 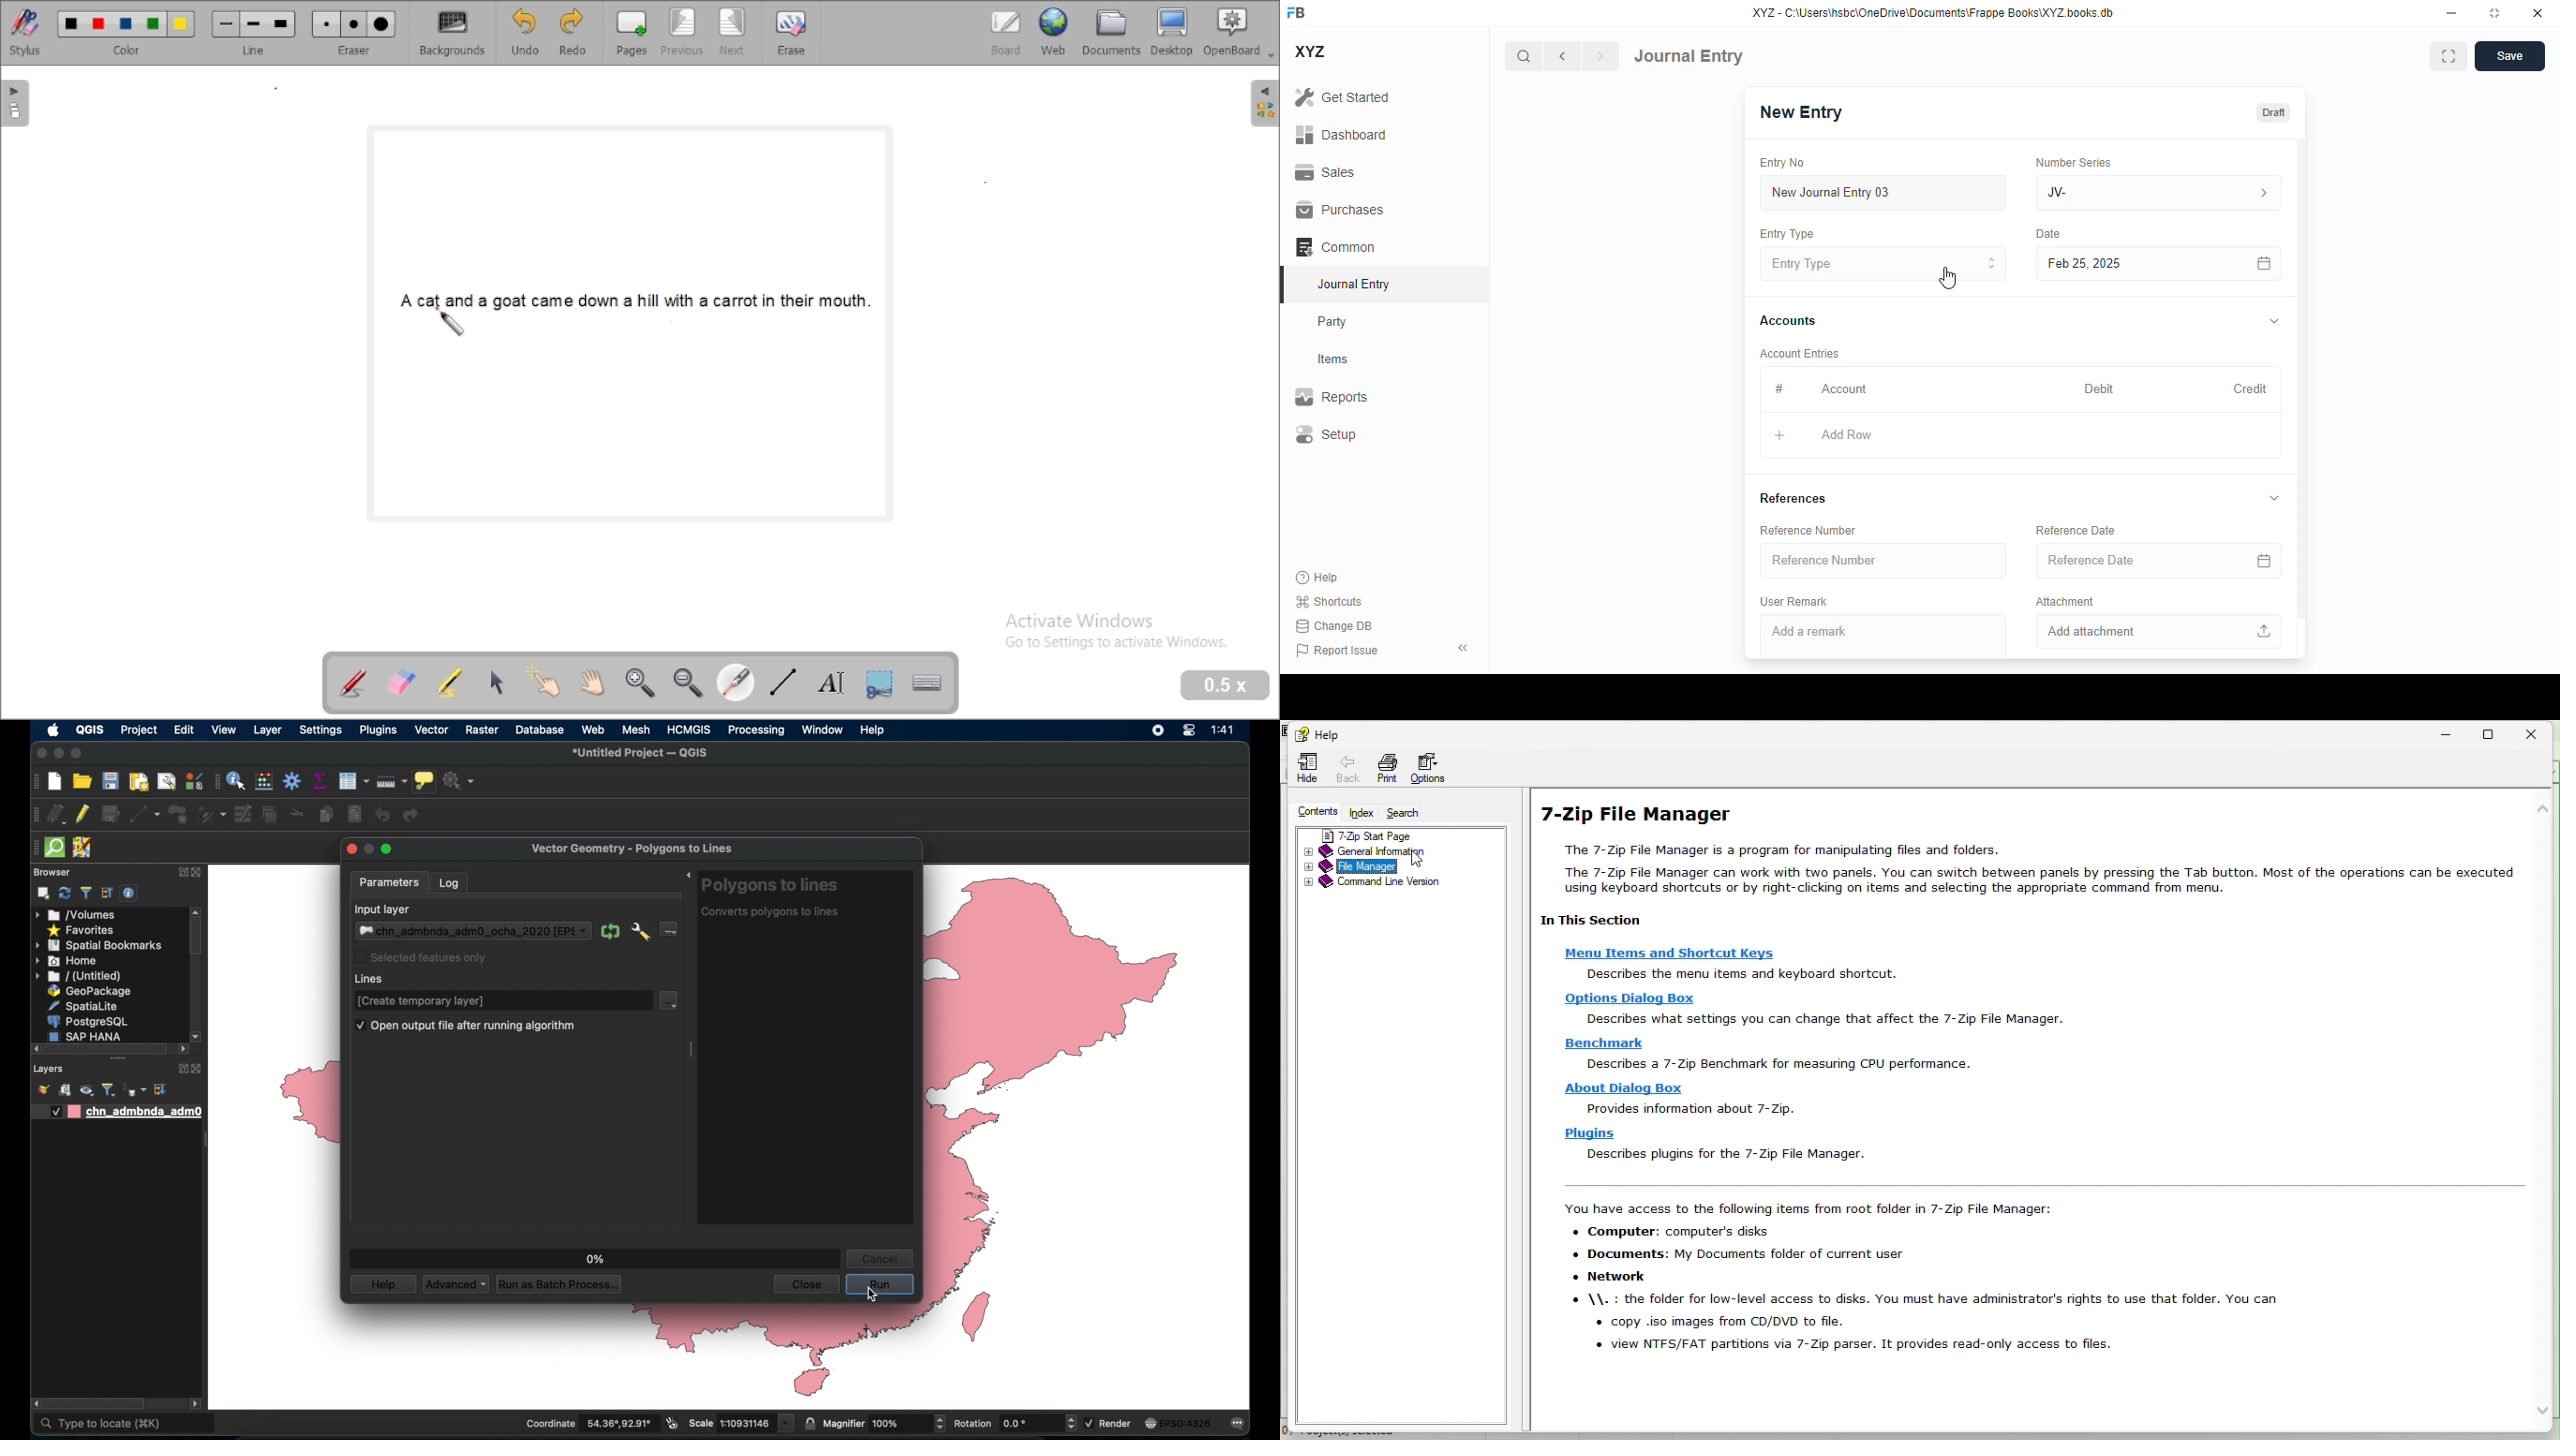 What do you see at coordinates (2262, 194) in the screenshot?
I see `number series information` at bounding box center [2262, 194].